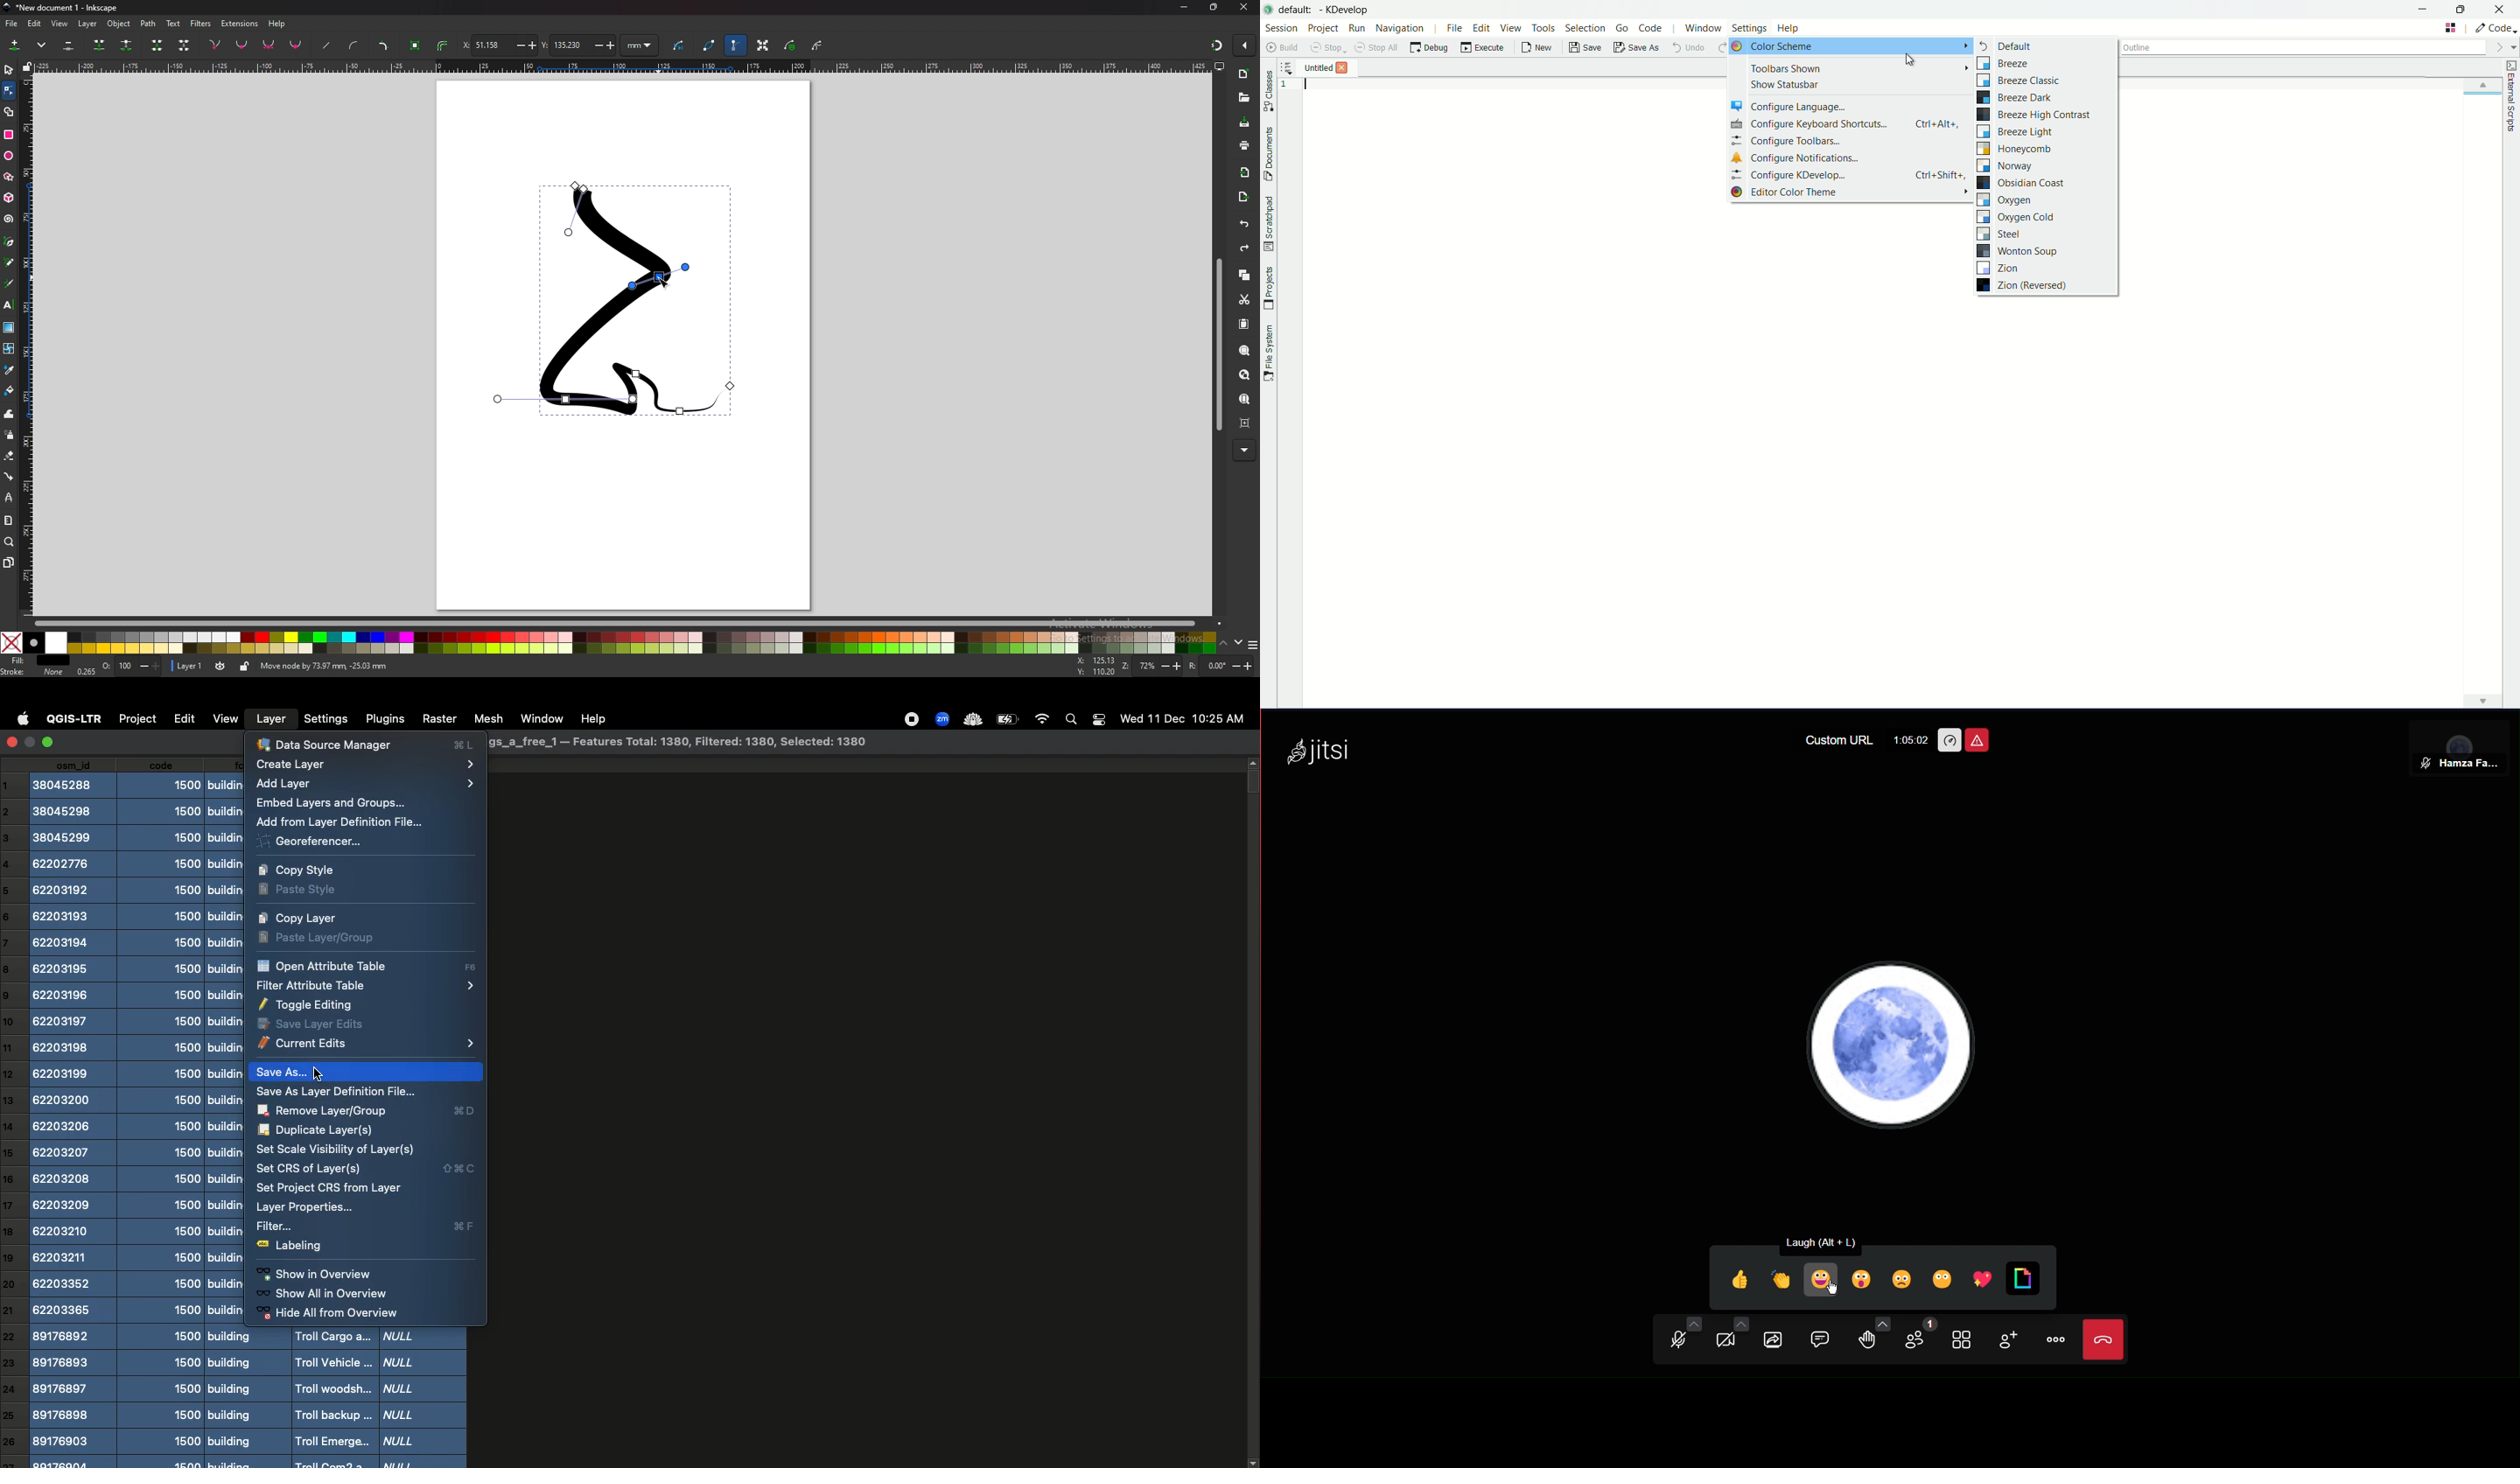 The height and width of the screenshot is (1484, 2520). What do you see at coordinates (62, 23) in the screenshot?
I see `view` at bounding box center [62, 23].